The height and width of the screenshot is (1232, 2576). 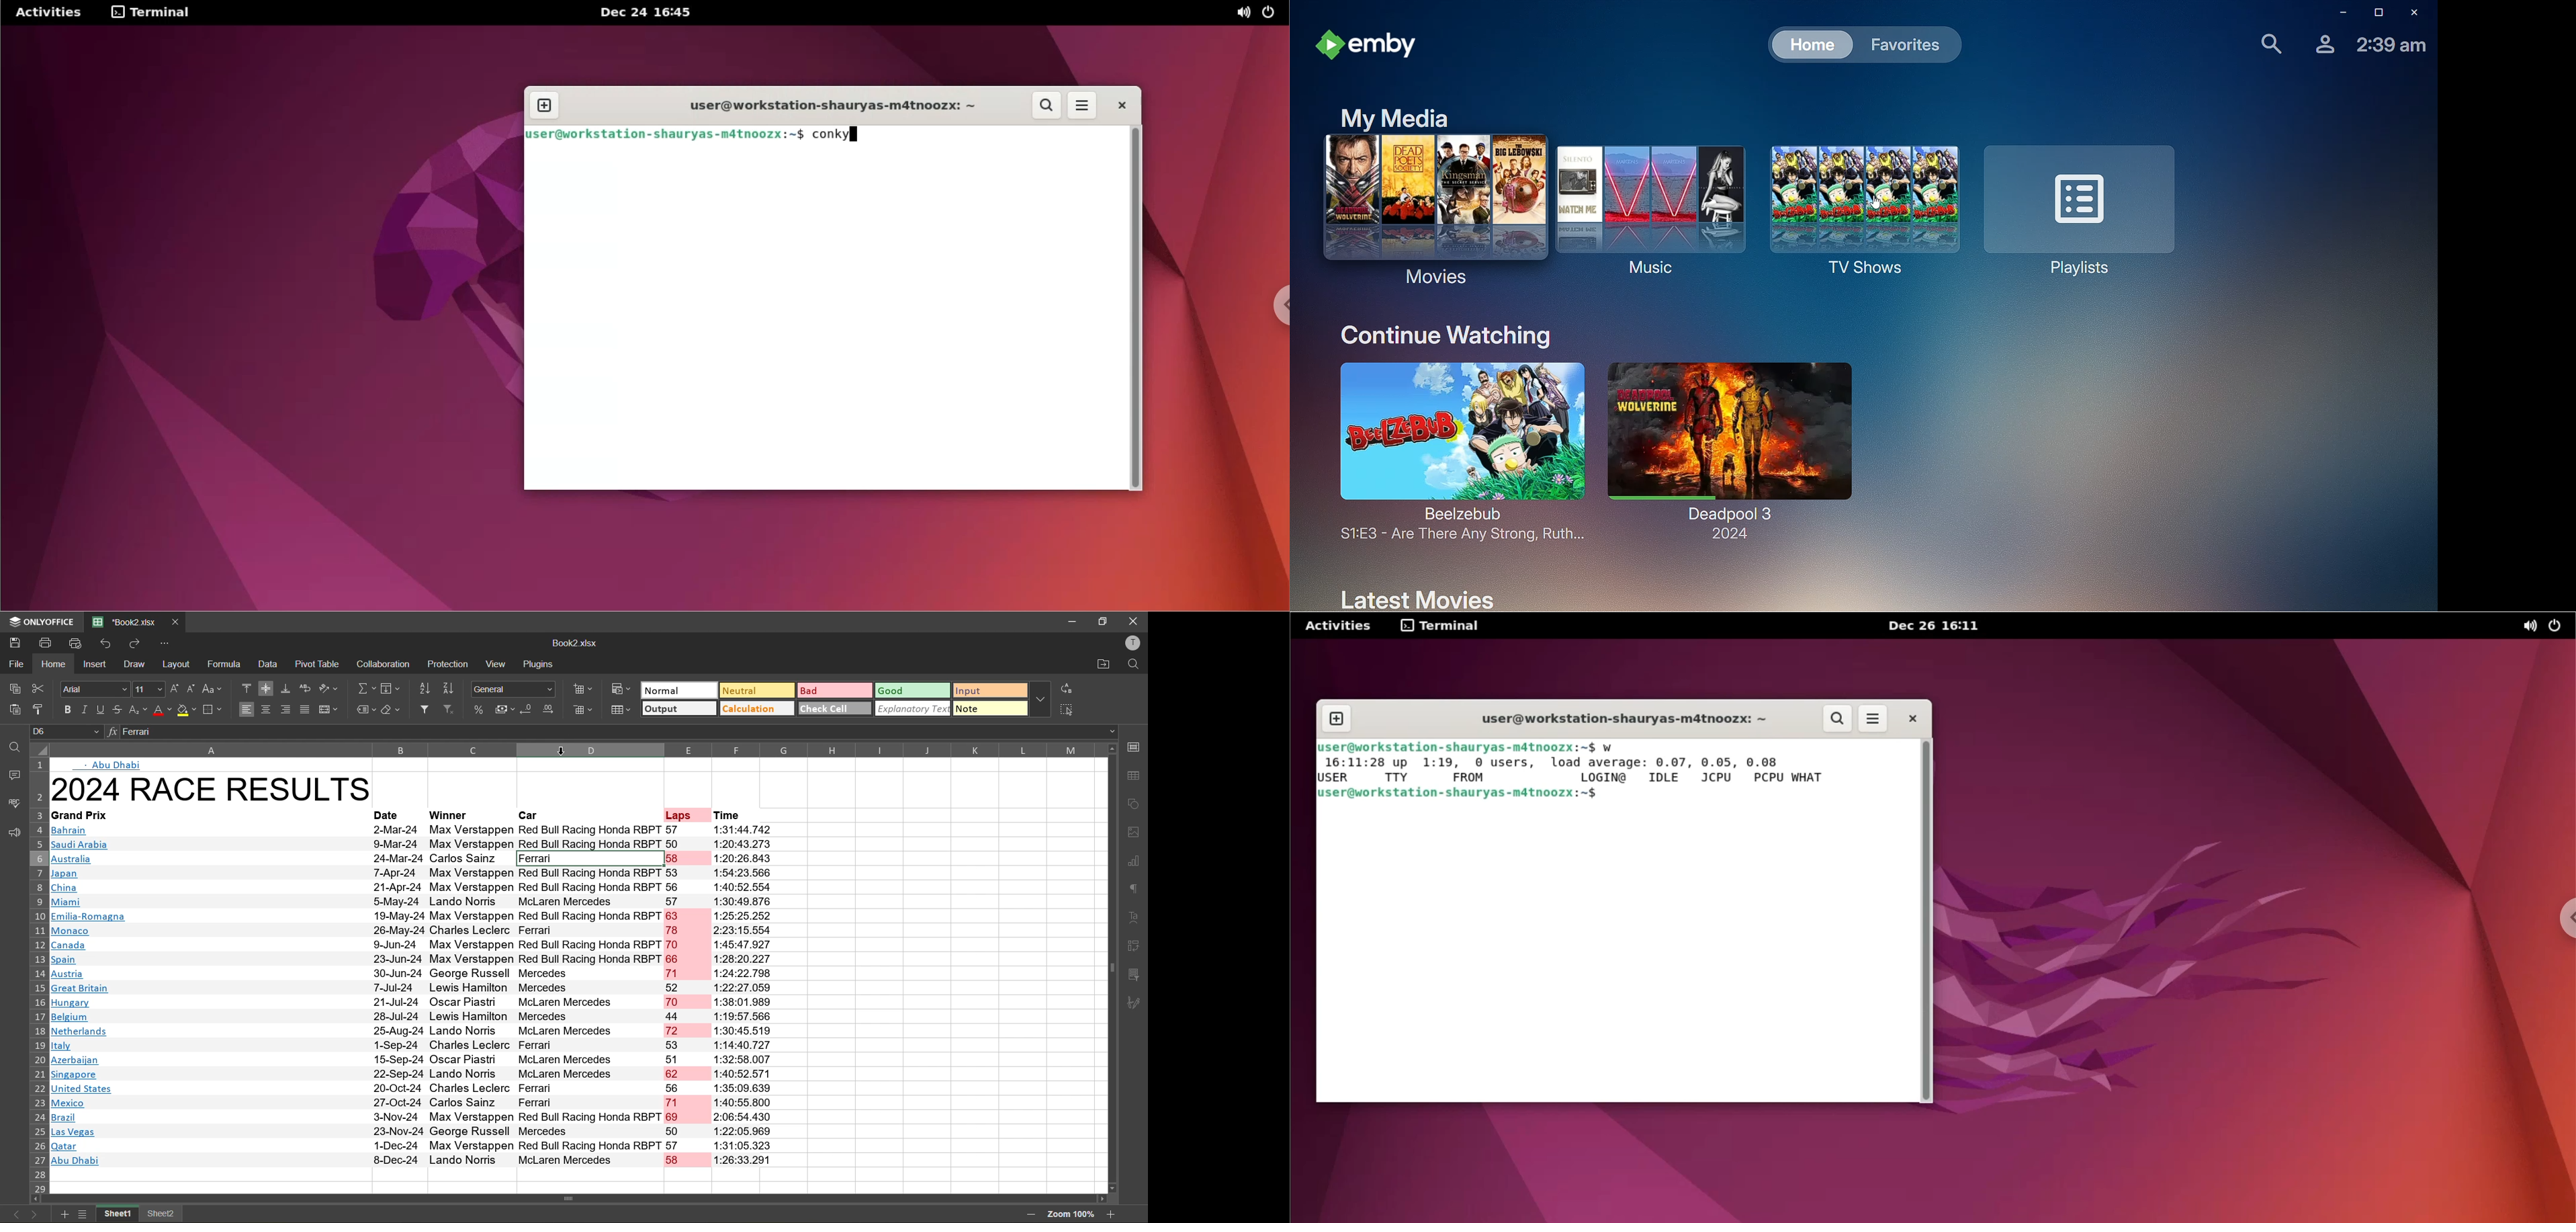 I want to click on | Miami 55-May-24 Lando Norris McLaren Mercedes 57 1:30:49.876, so click(x=417, y=902).